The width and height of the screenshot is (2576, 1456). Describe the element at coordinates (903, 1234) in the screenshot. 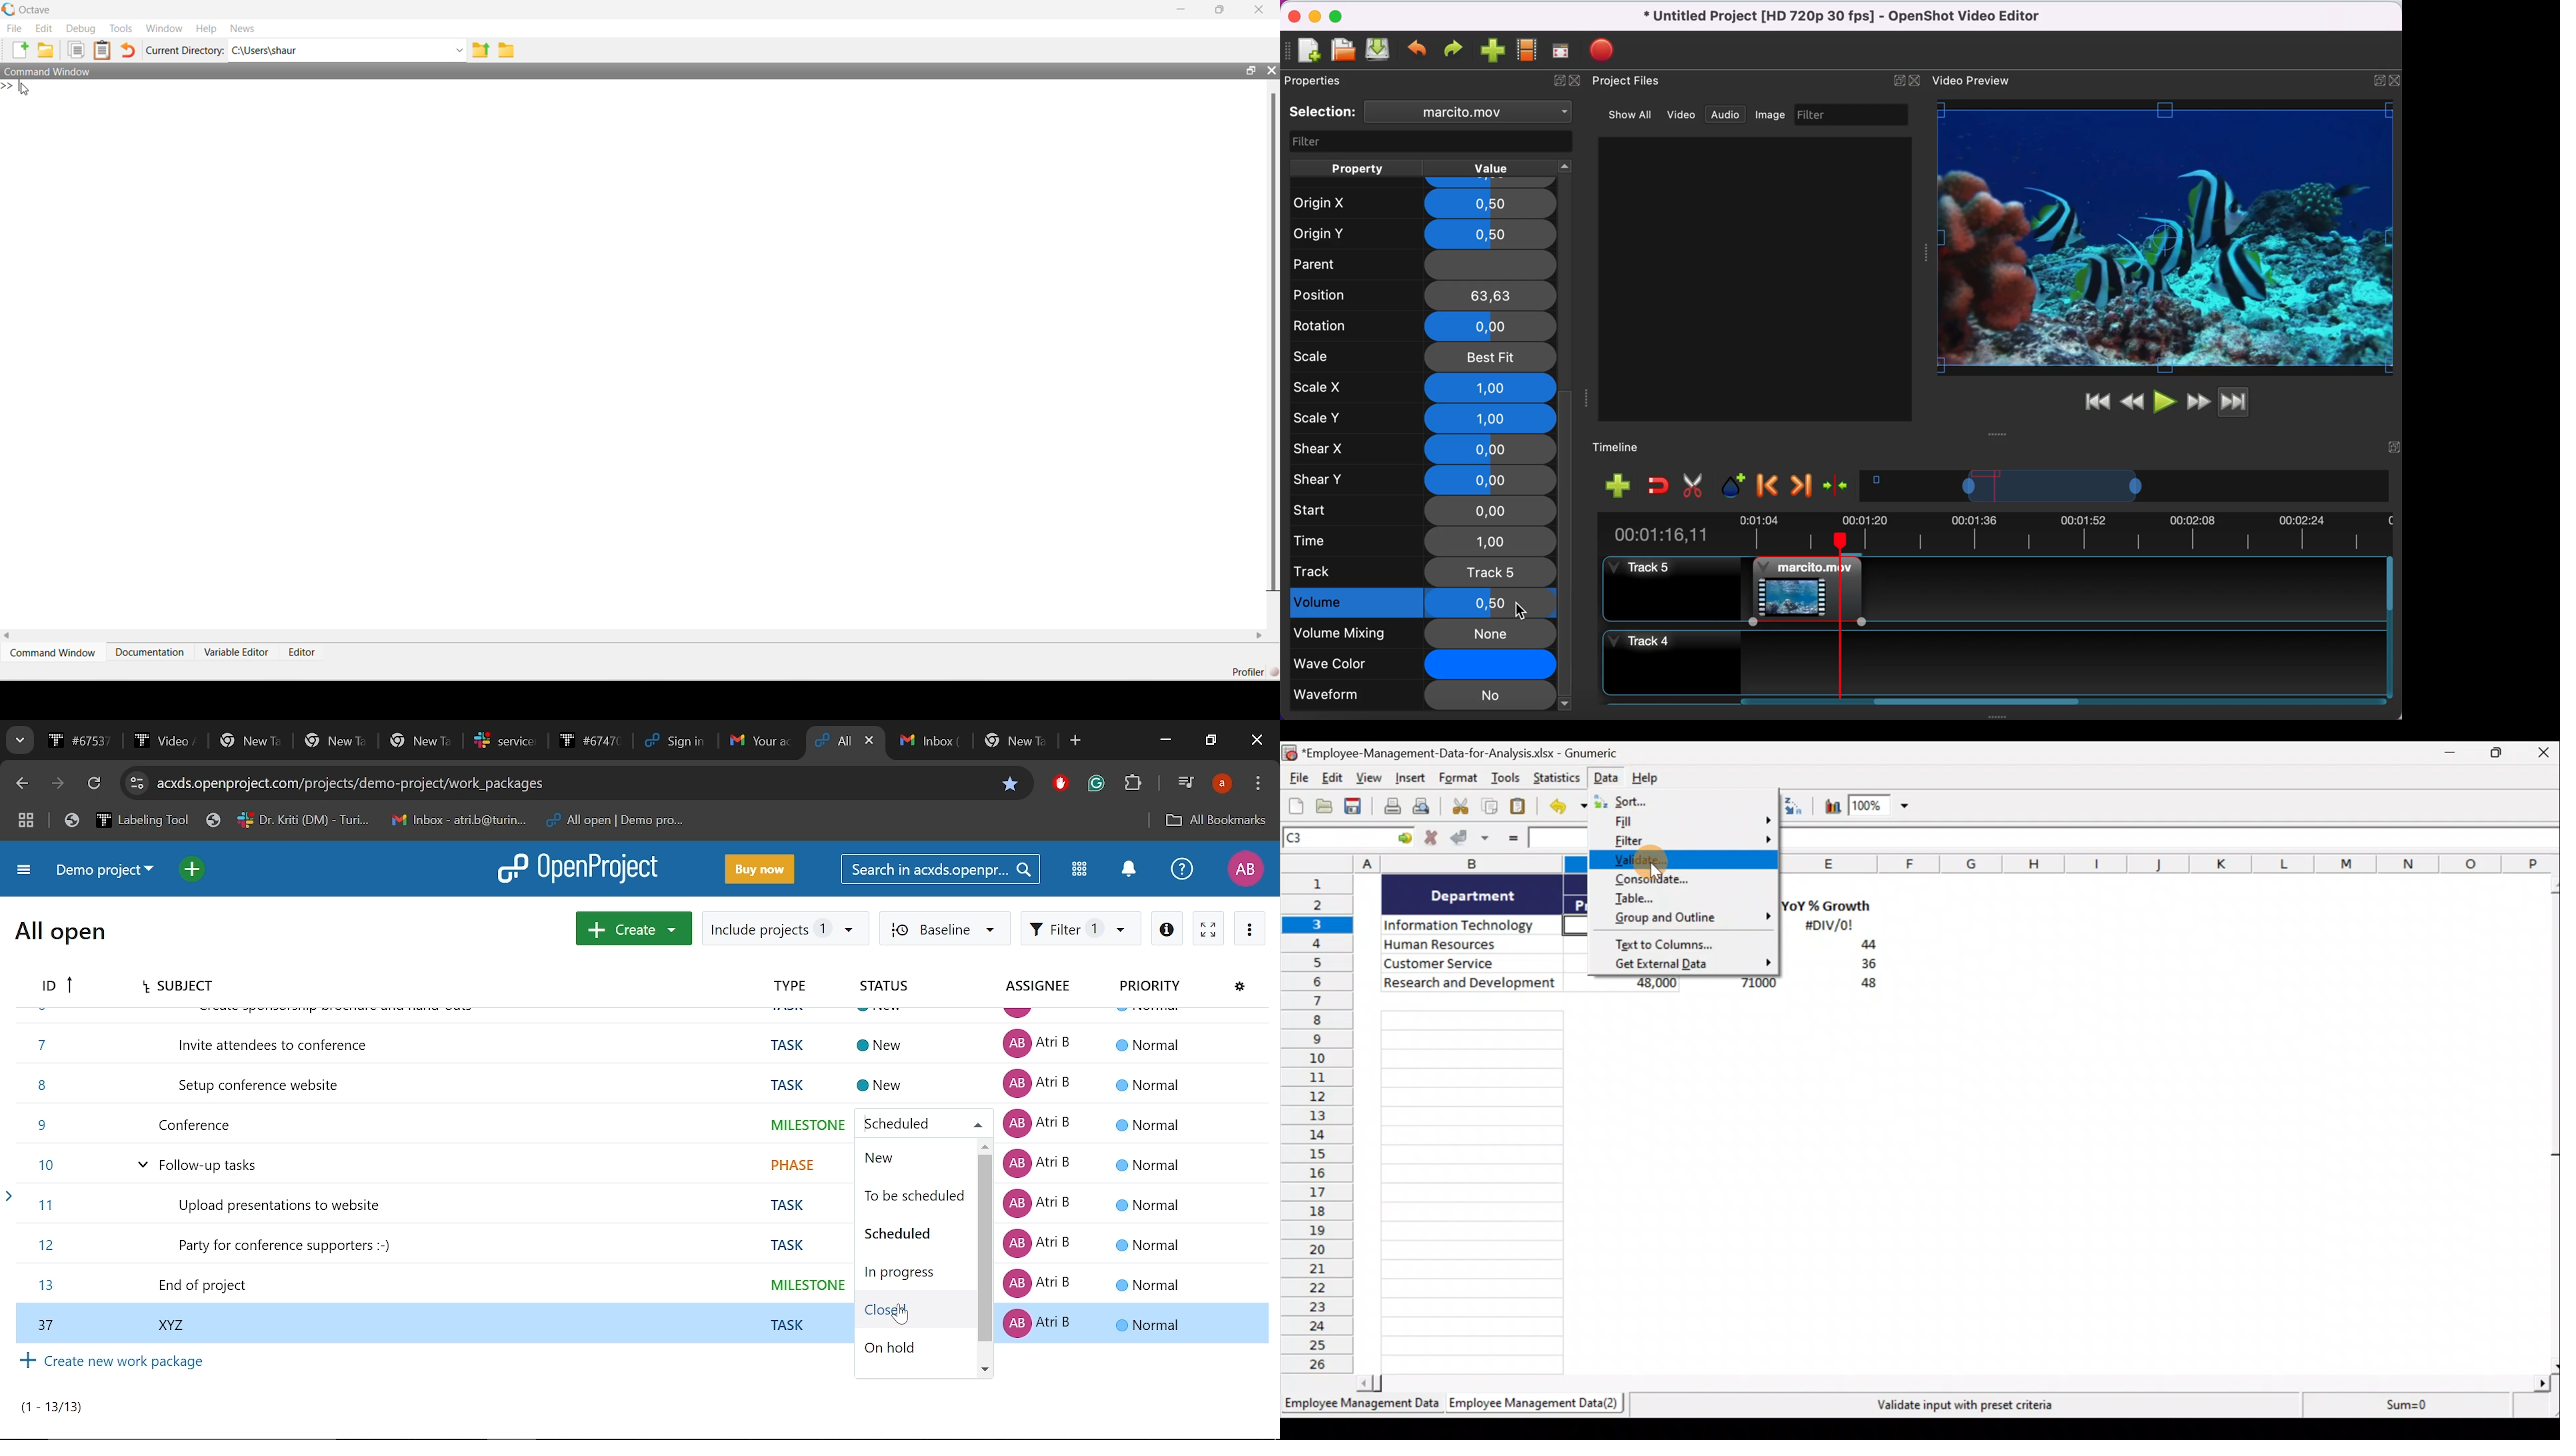

I see `Project status "Scheduled"` at that location.